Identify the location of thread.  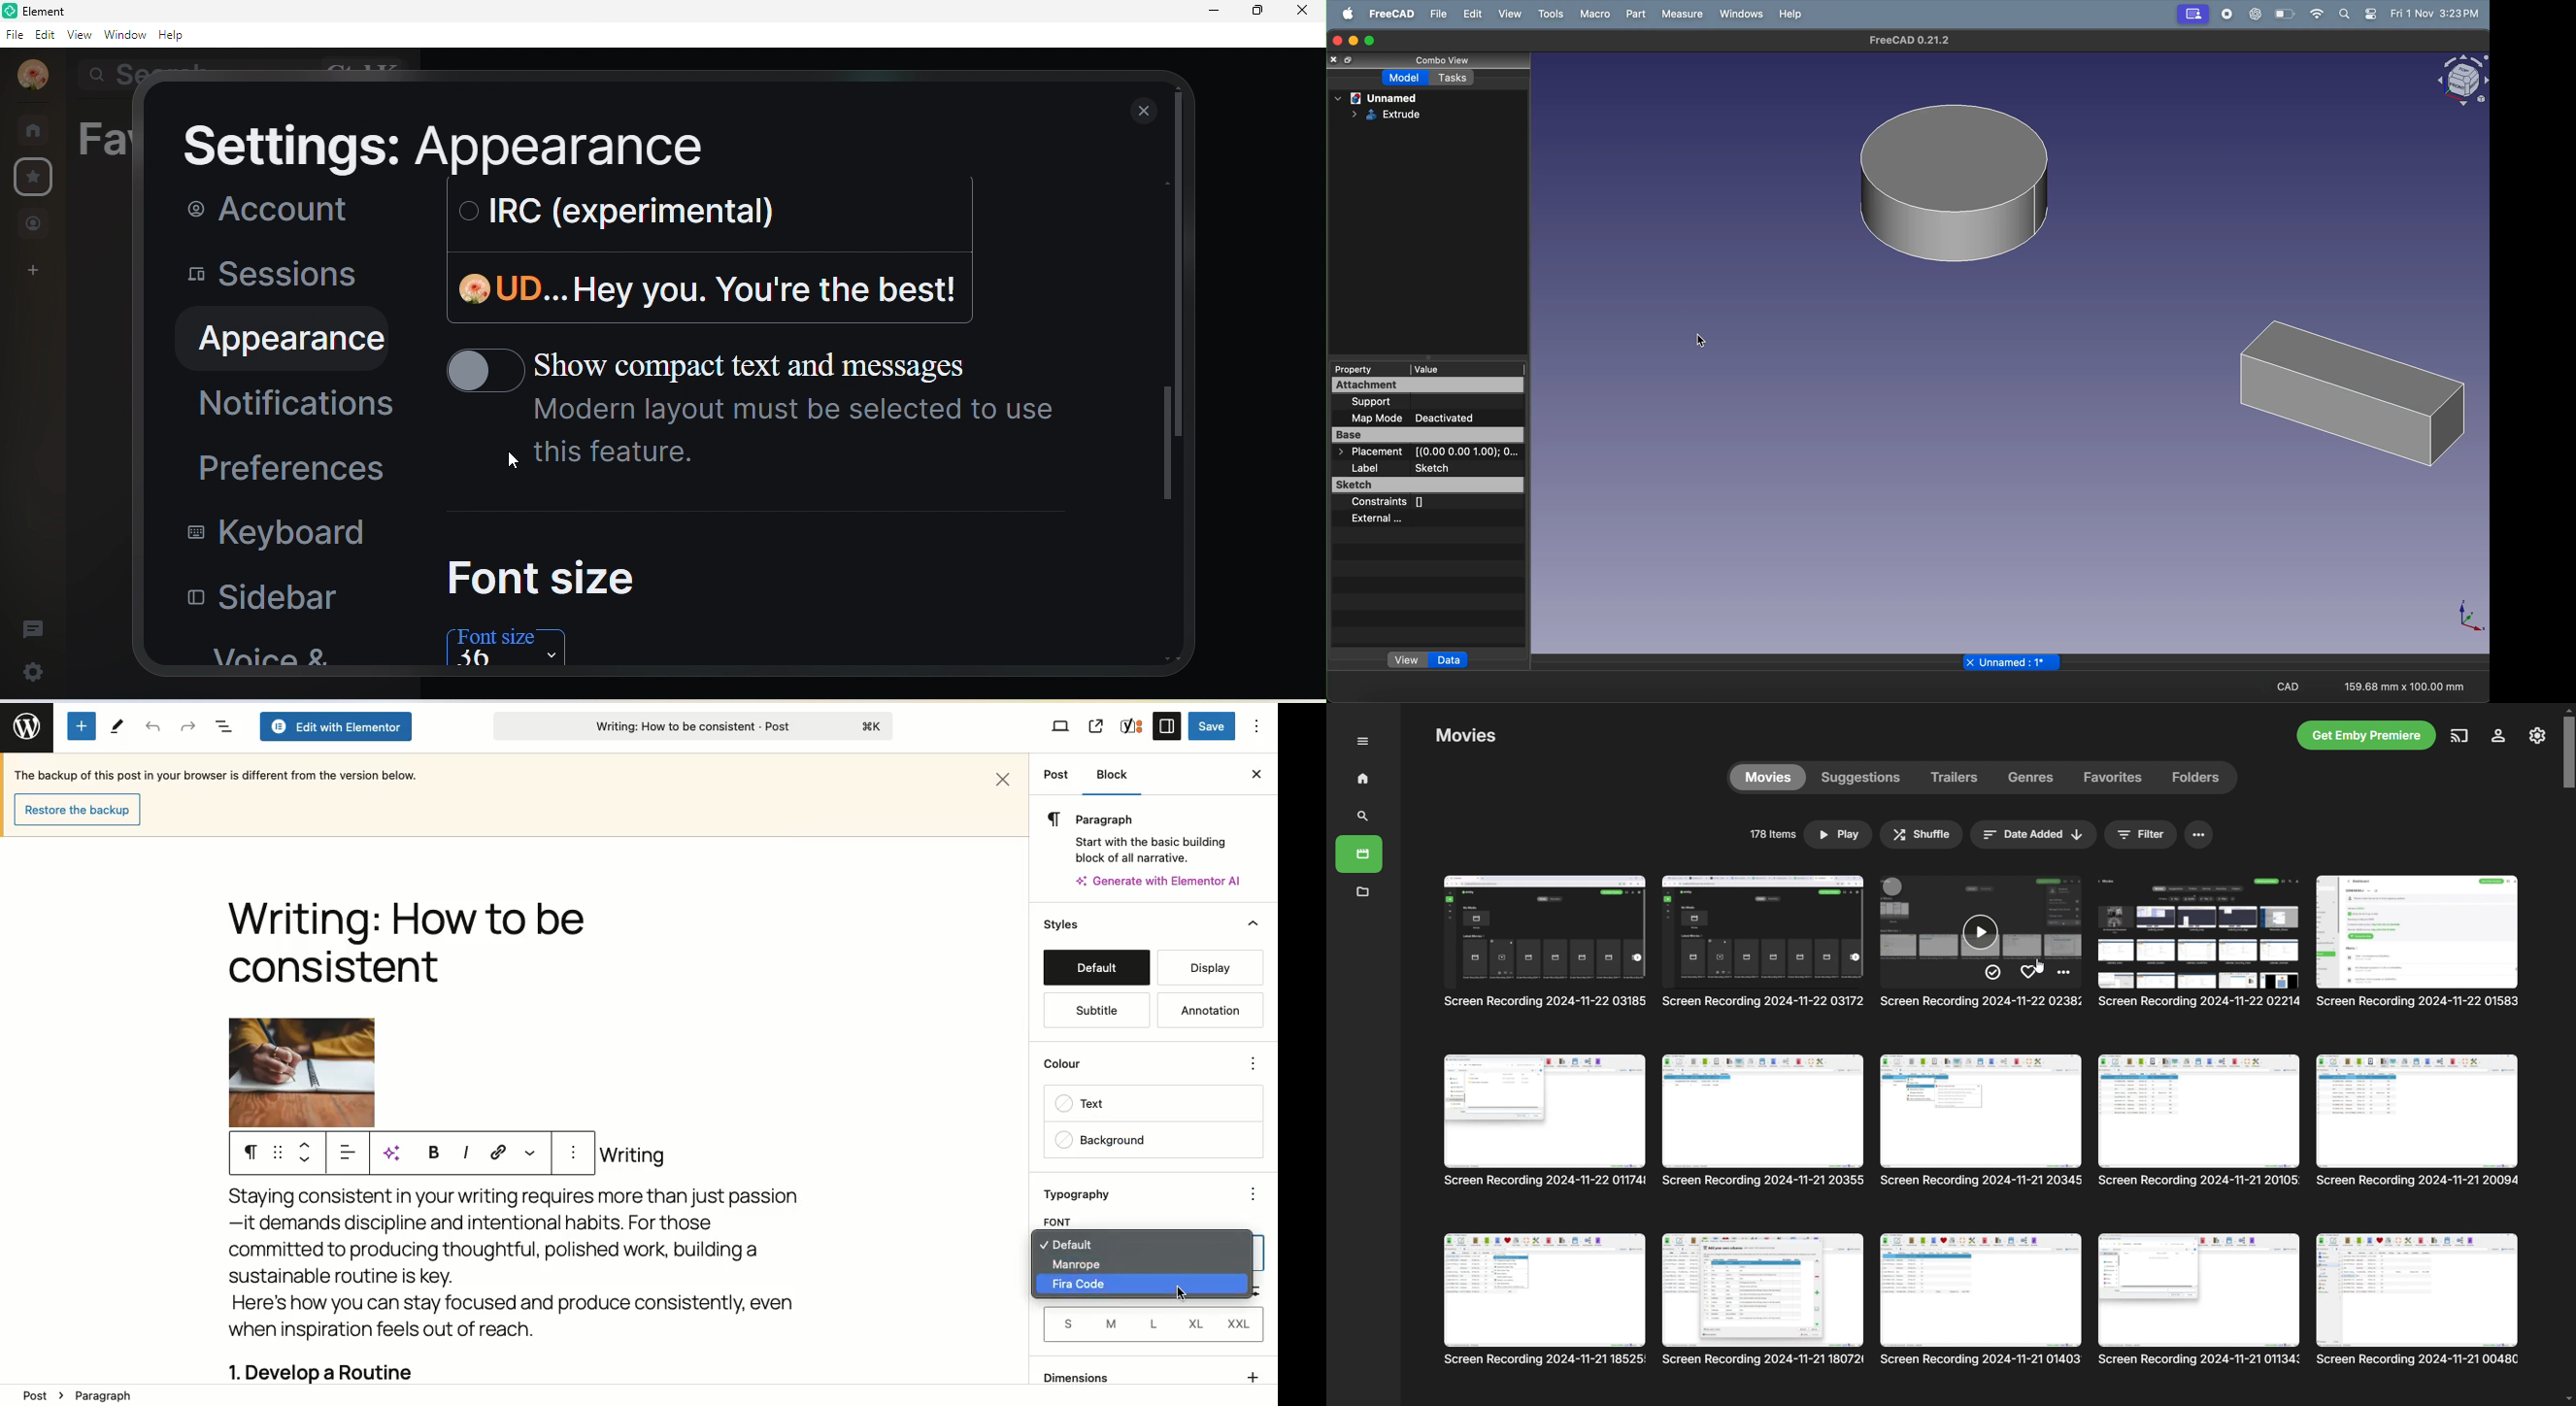
(31, 626).